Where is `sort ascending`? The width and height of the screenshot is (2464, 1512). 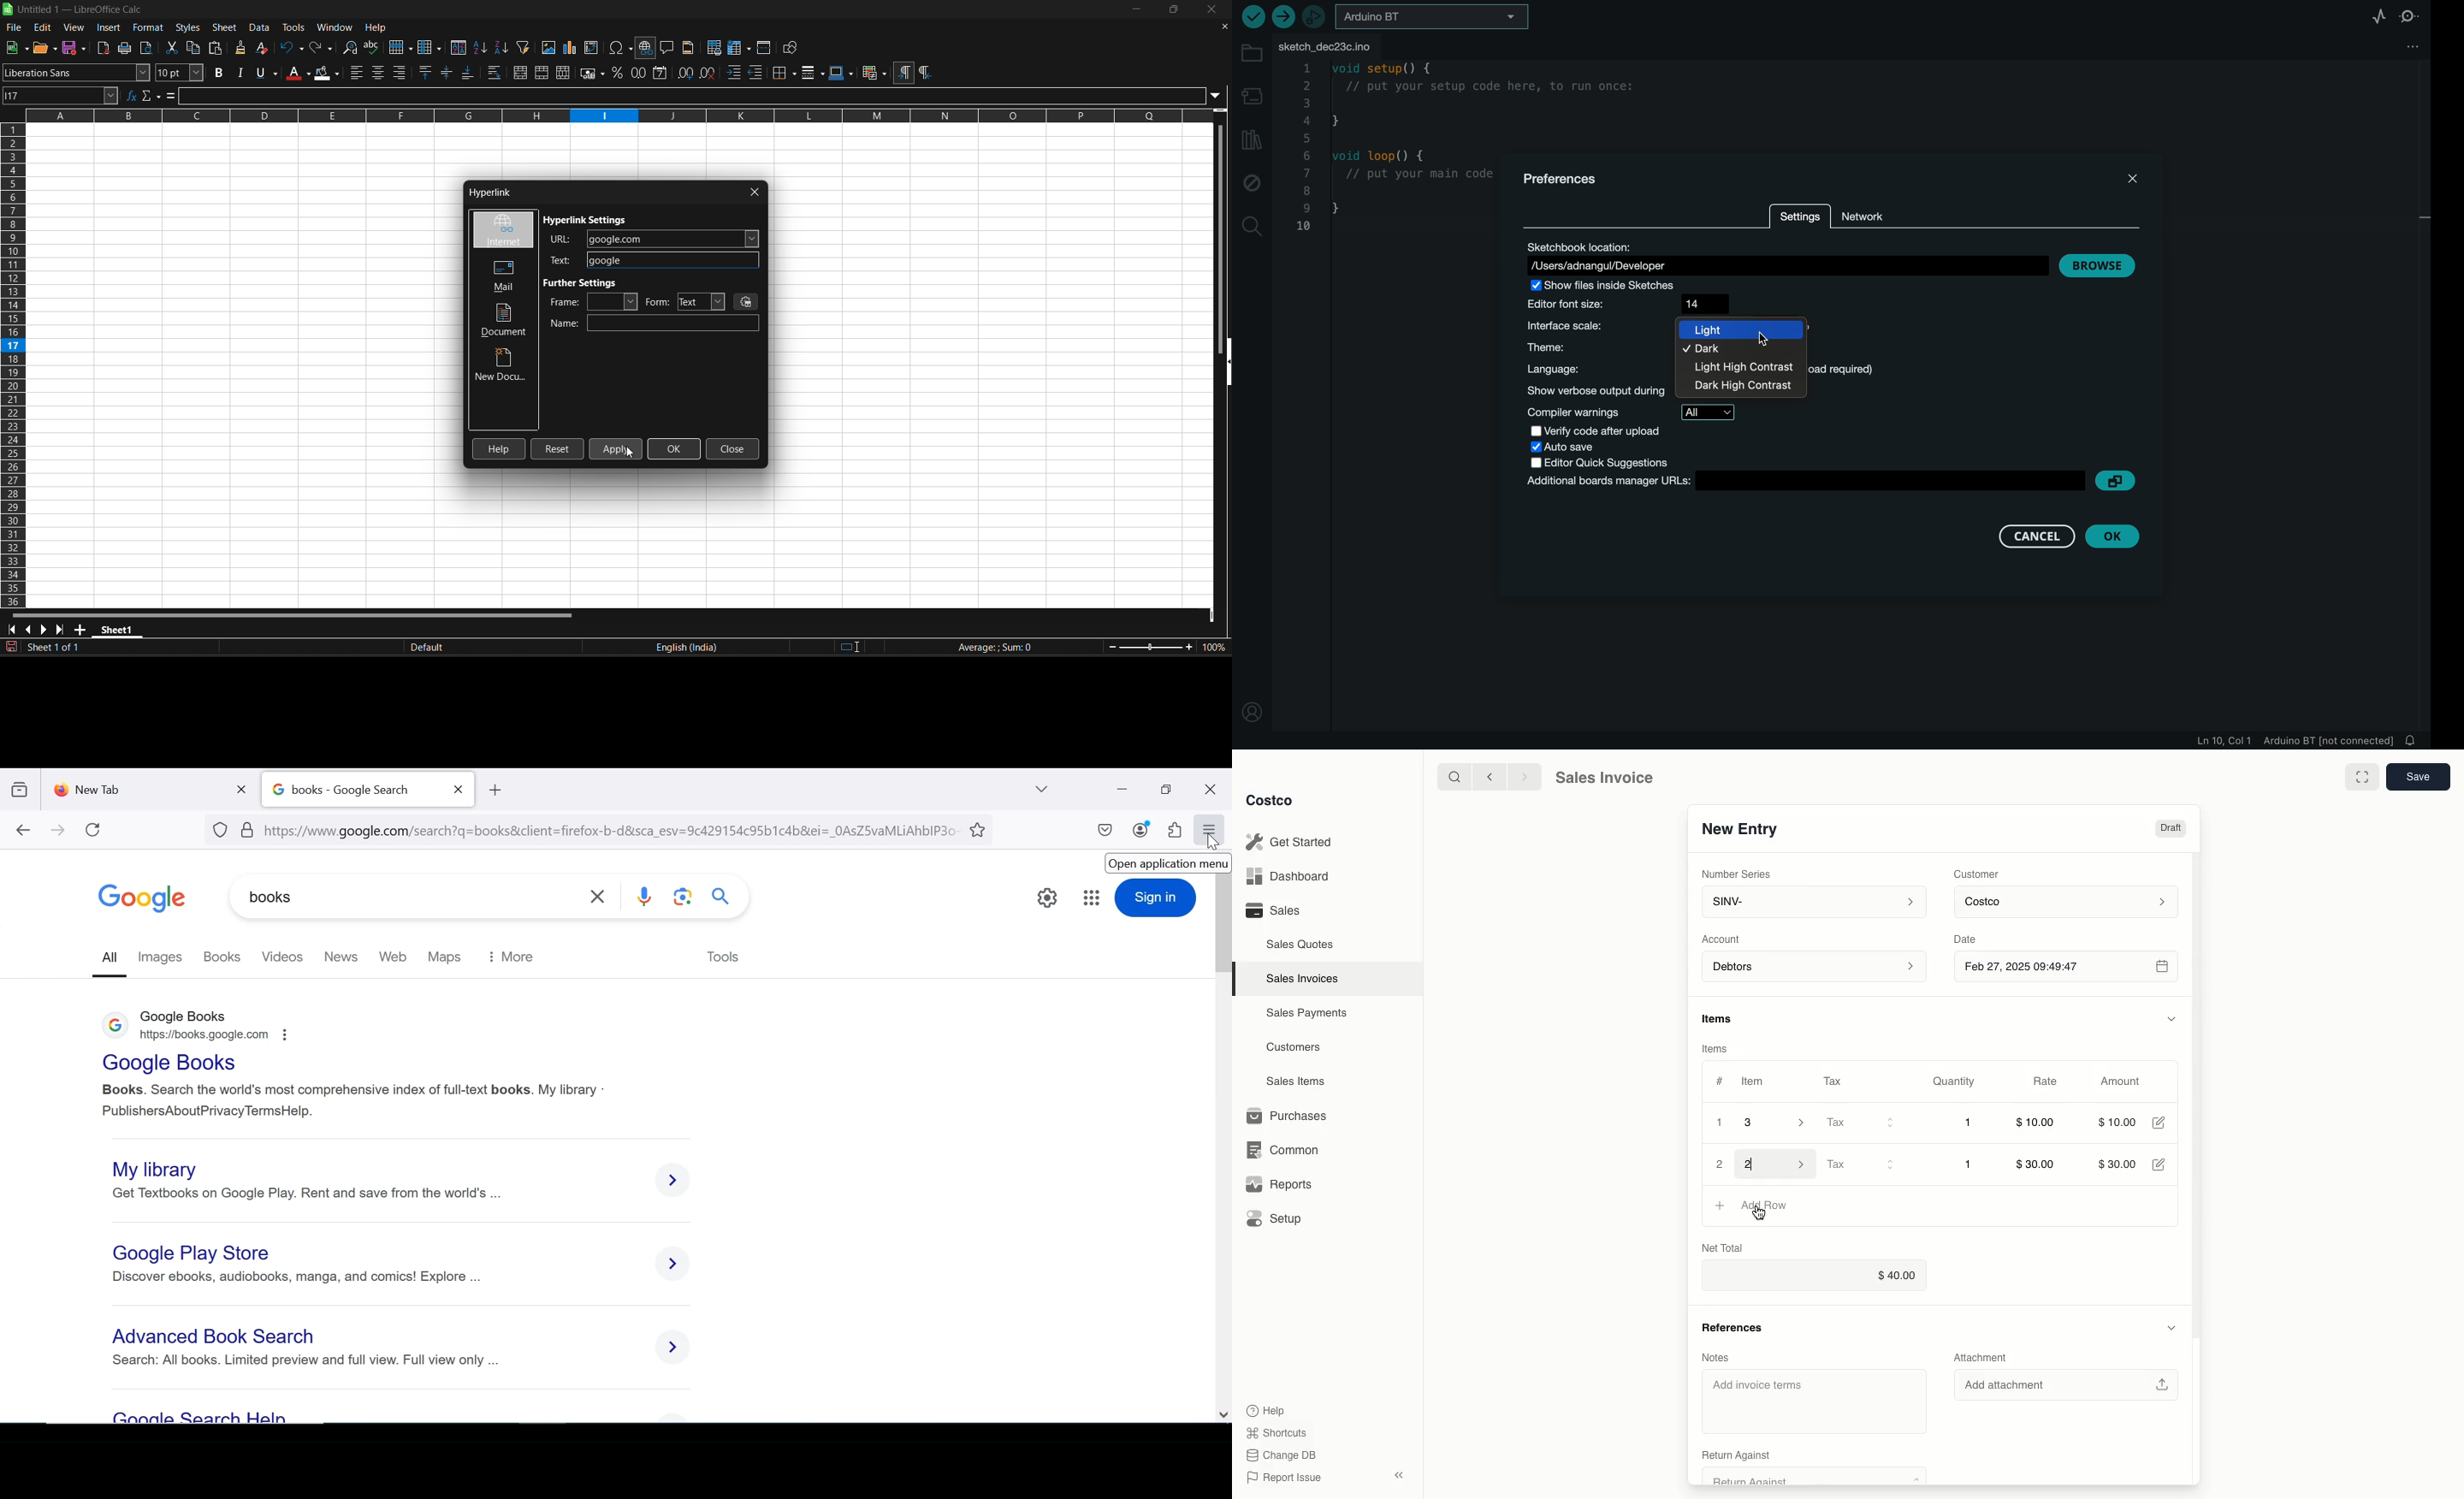 sort ascending is located at coordinates (481, 47).